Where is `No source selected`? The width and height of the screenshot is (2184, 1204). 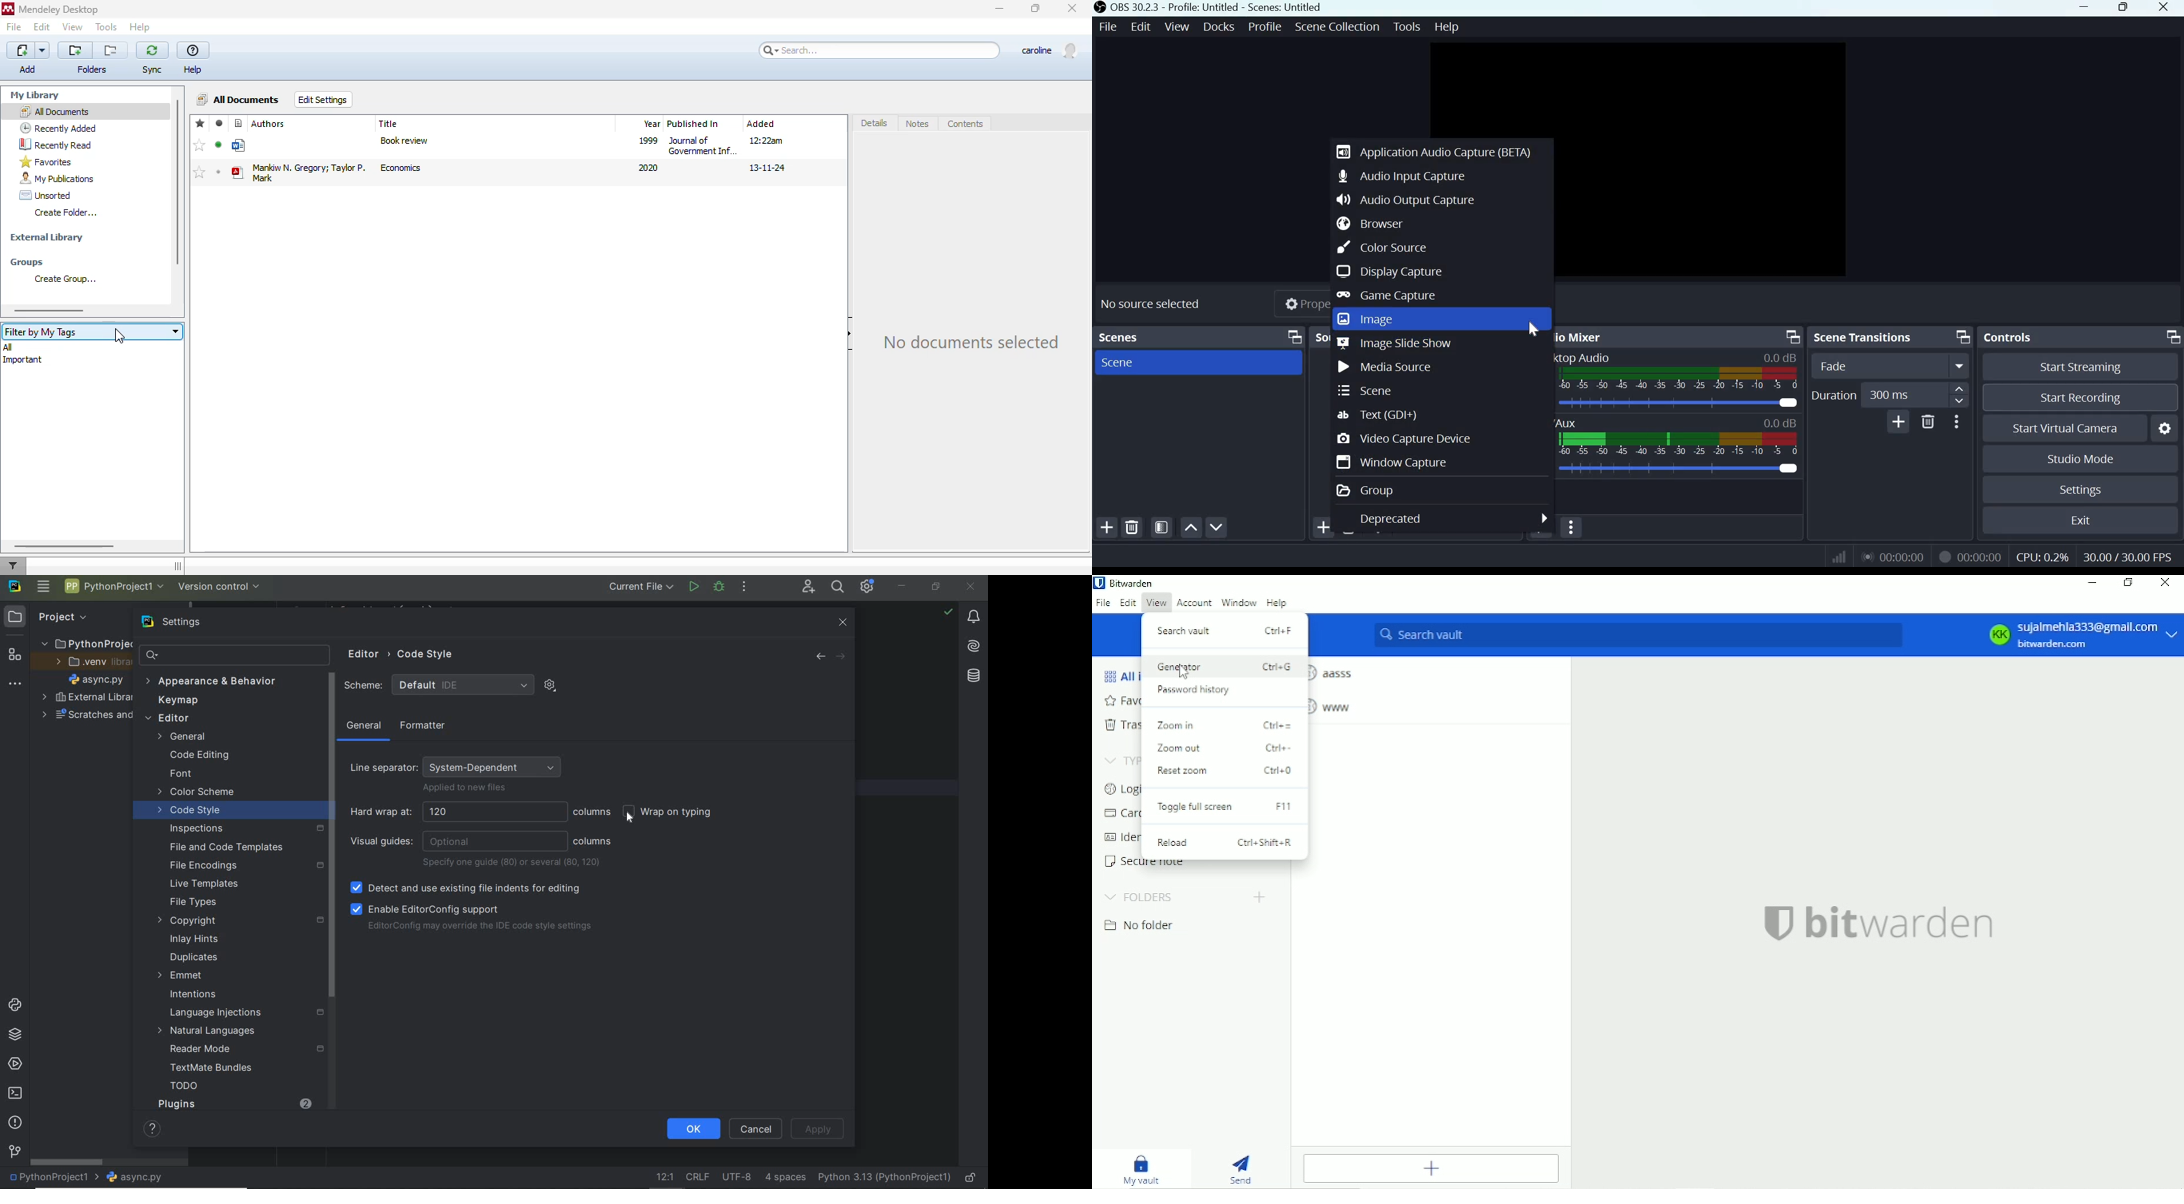 No source selected is located at coordinates (1155, 306).